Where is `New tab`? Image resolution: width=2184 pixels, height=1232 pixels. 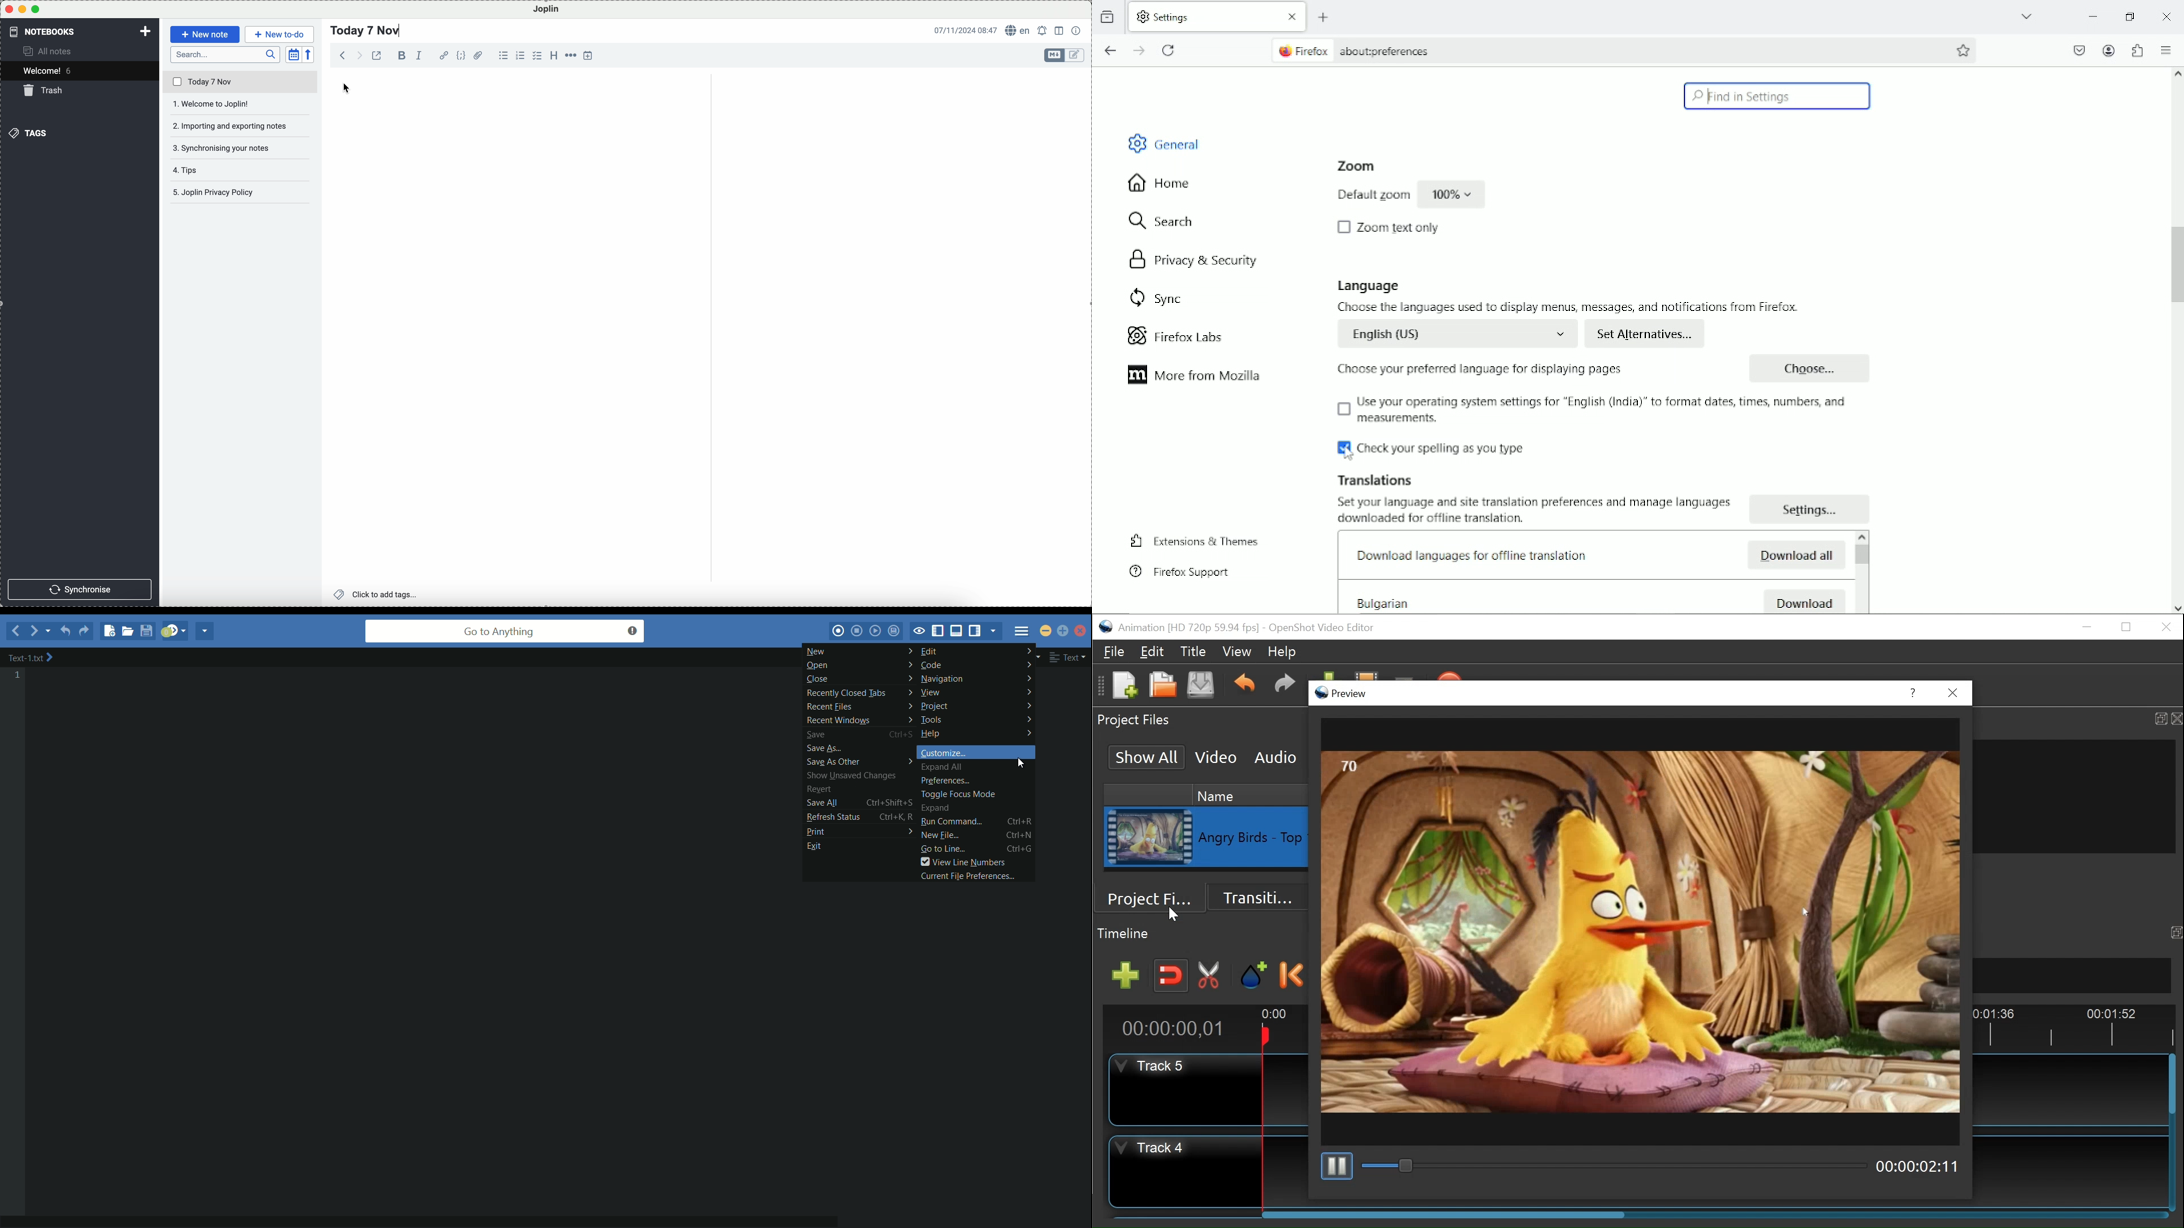
New tab is located at coordinates (1325, 17).